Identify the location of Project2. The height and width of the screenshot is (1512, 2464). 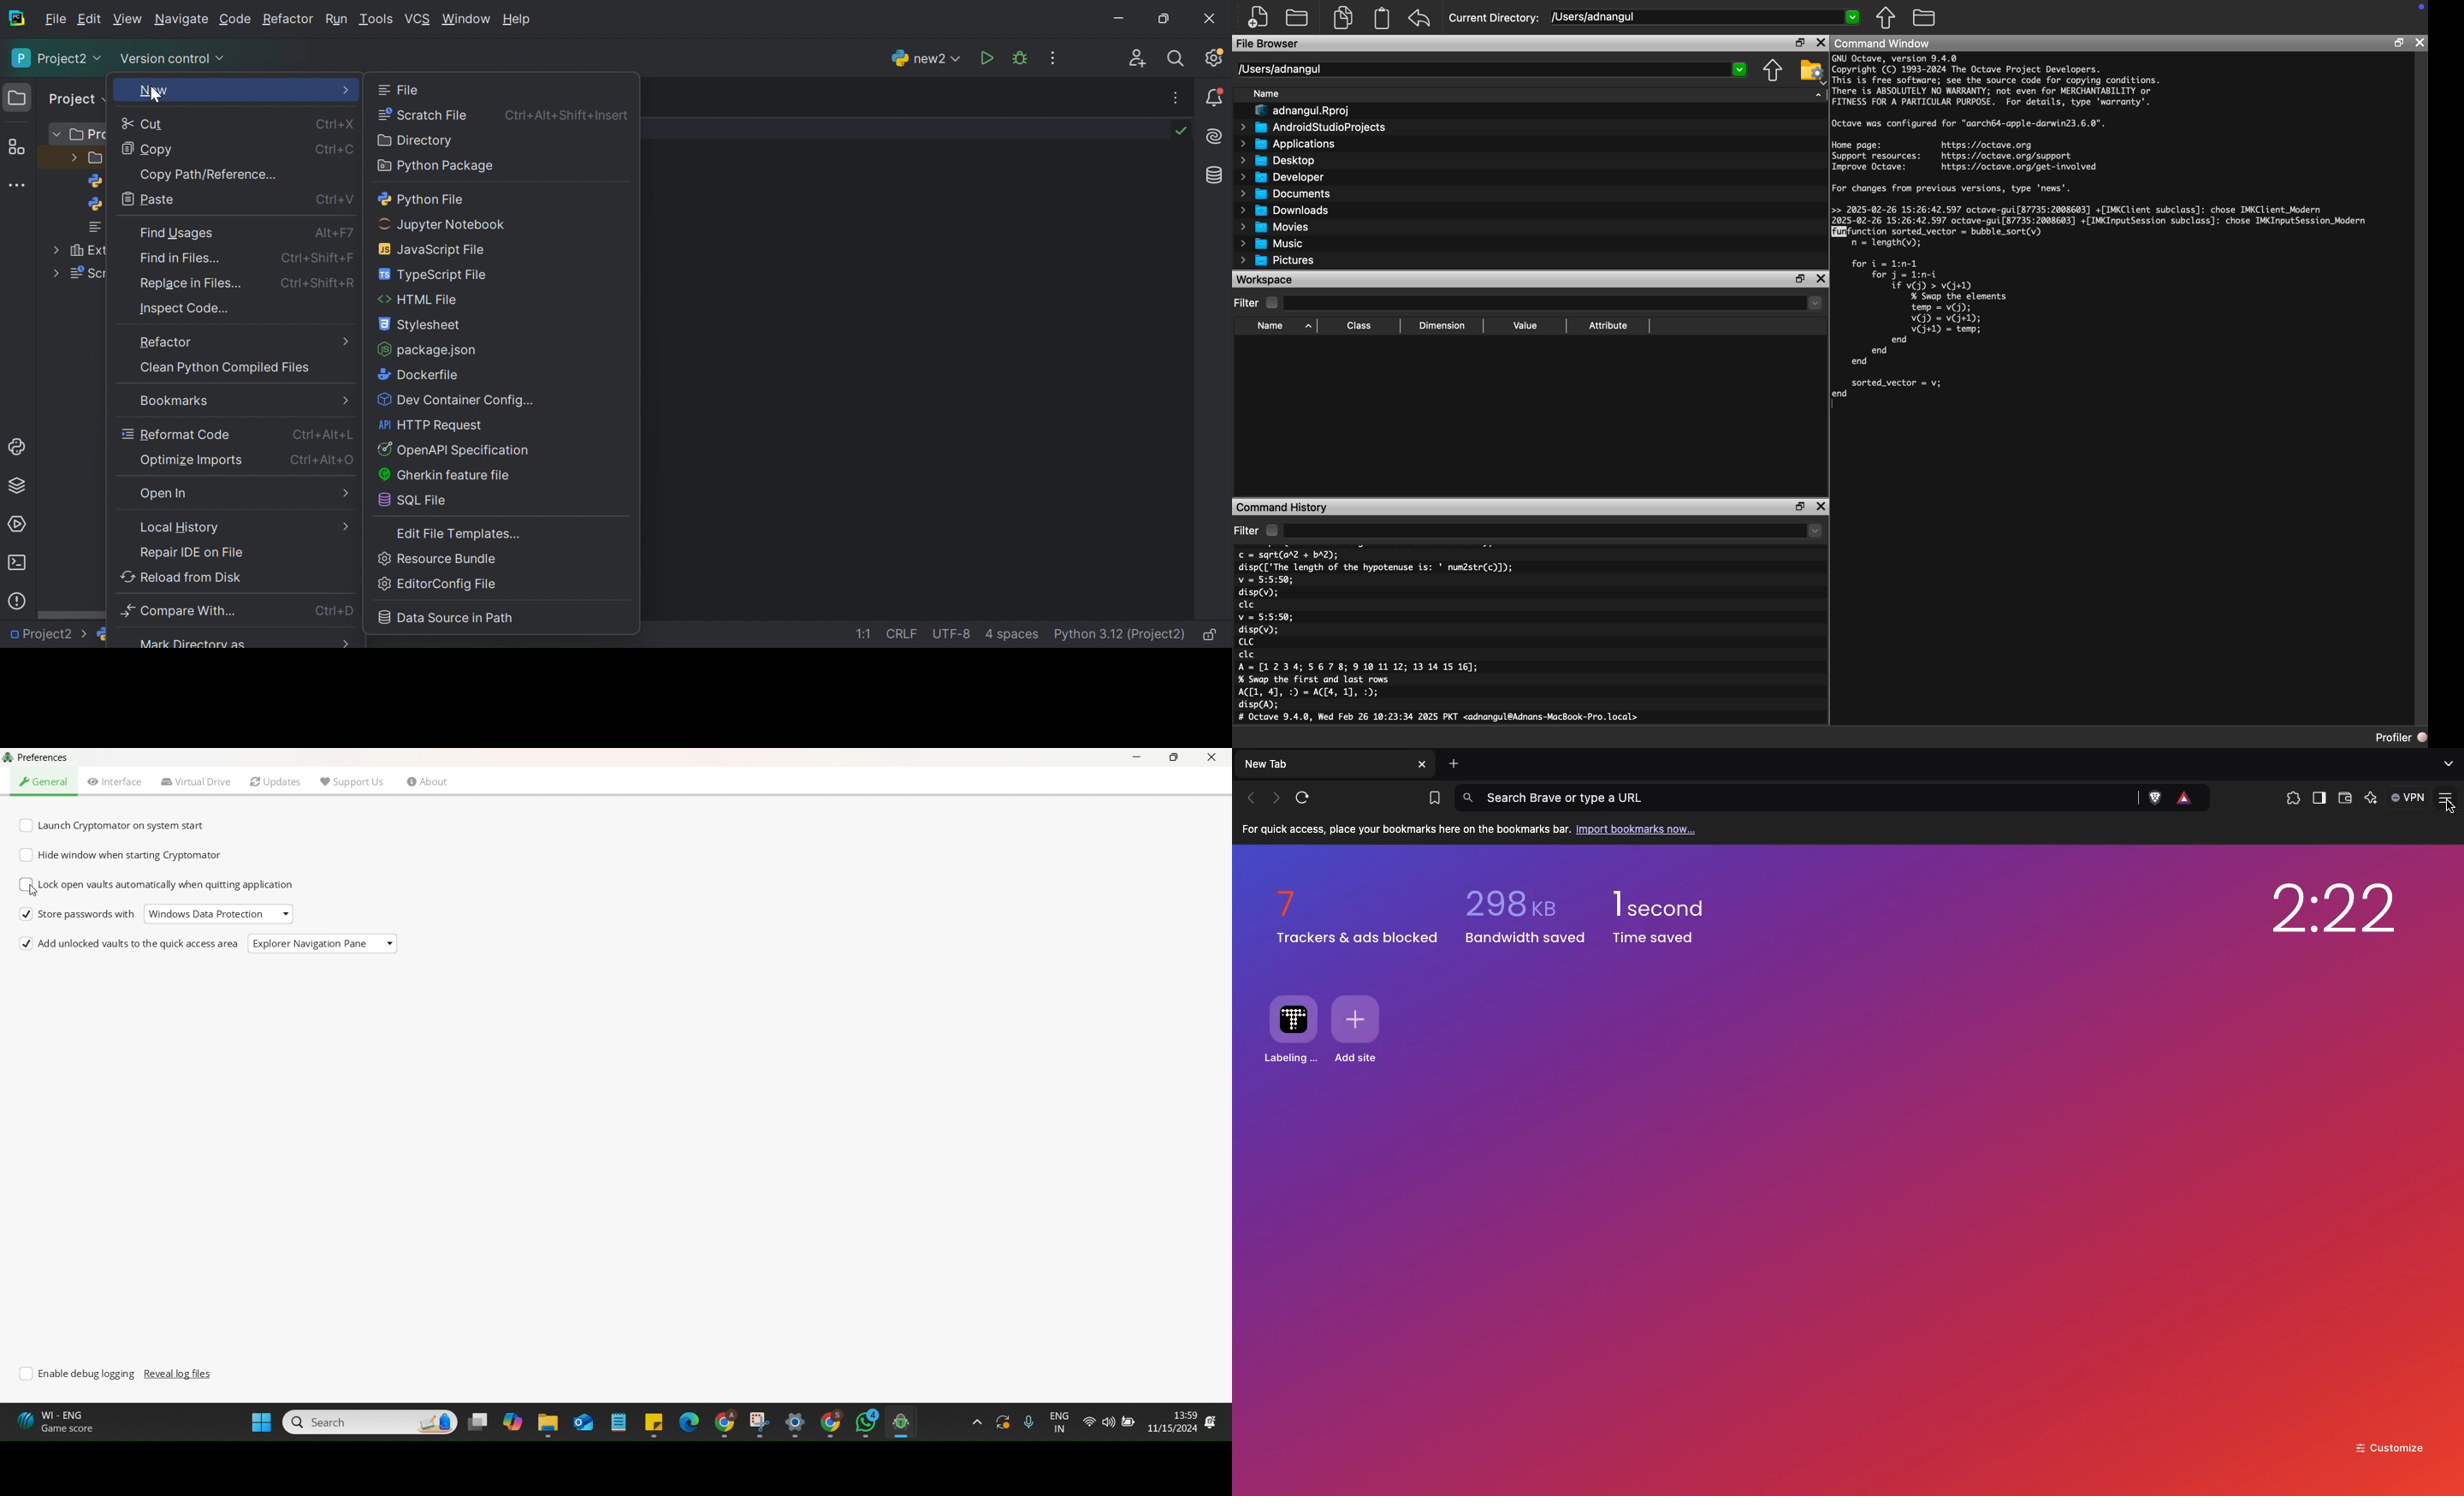
(55, 60).